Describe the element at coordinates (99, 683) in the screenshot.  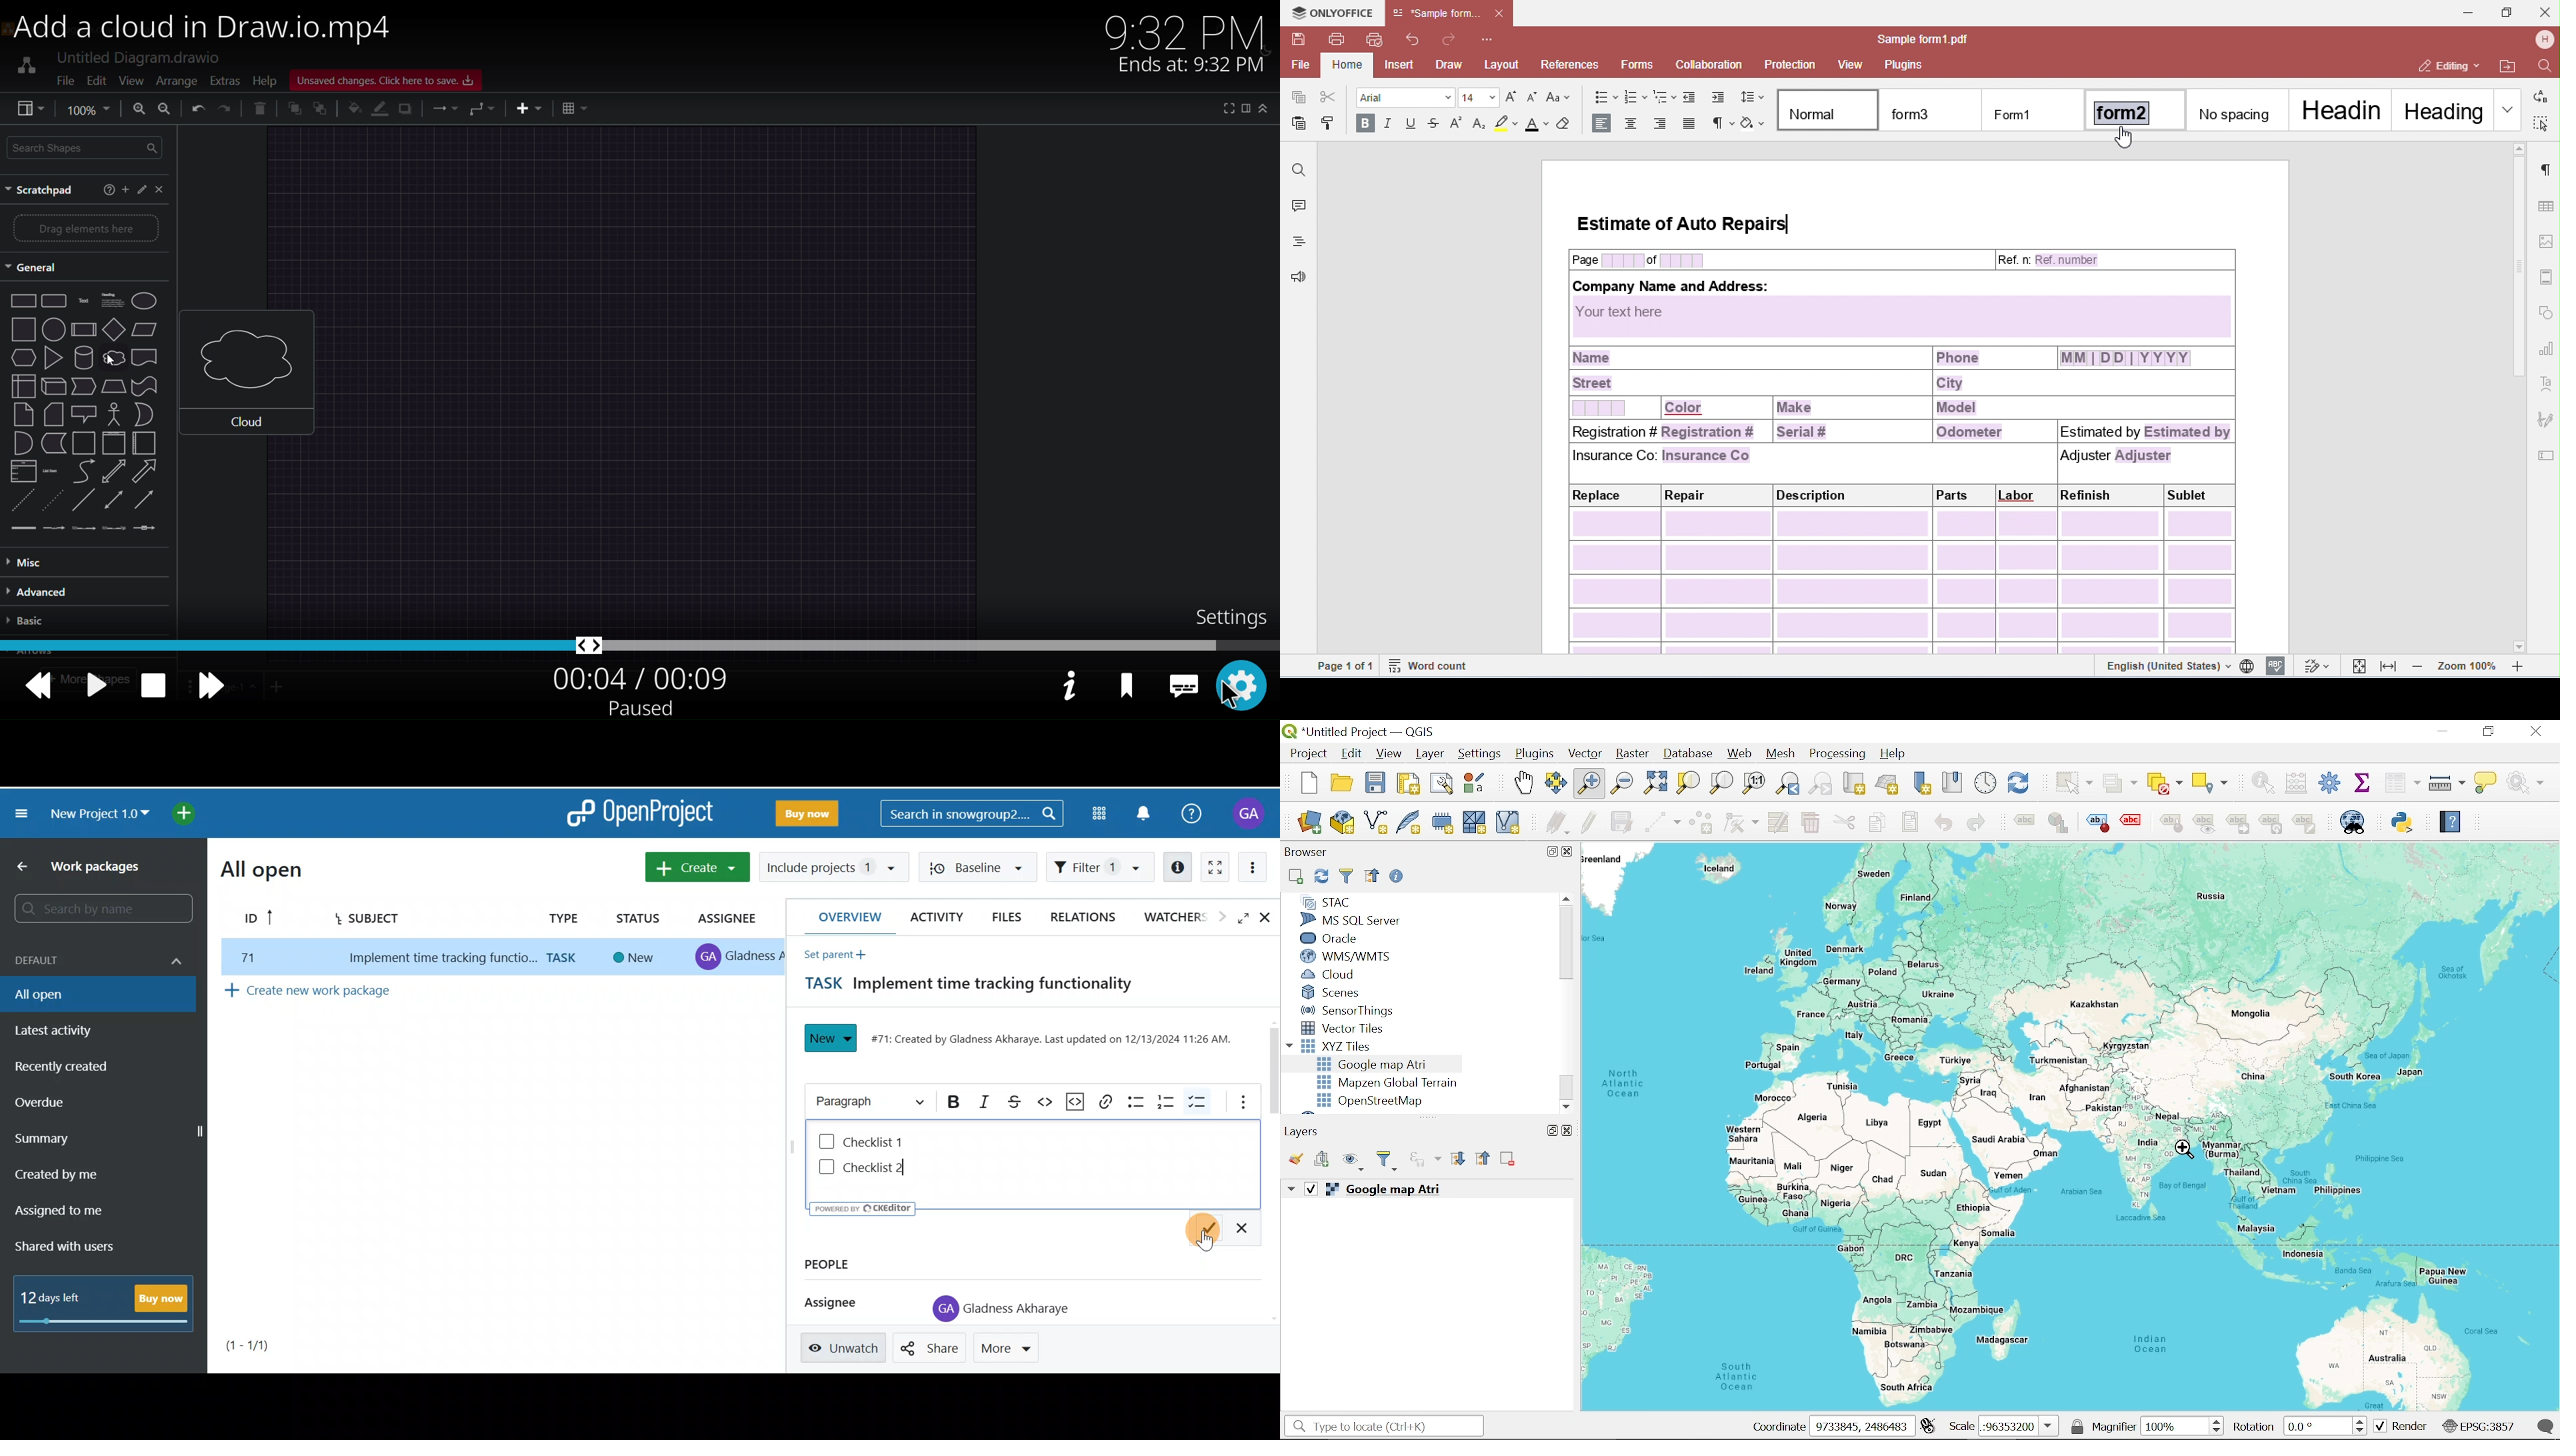
I see `pause` at that location.